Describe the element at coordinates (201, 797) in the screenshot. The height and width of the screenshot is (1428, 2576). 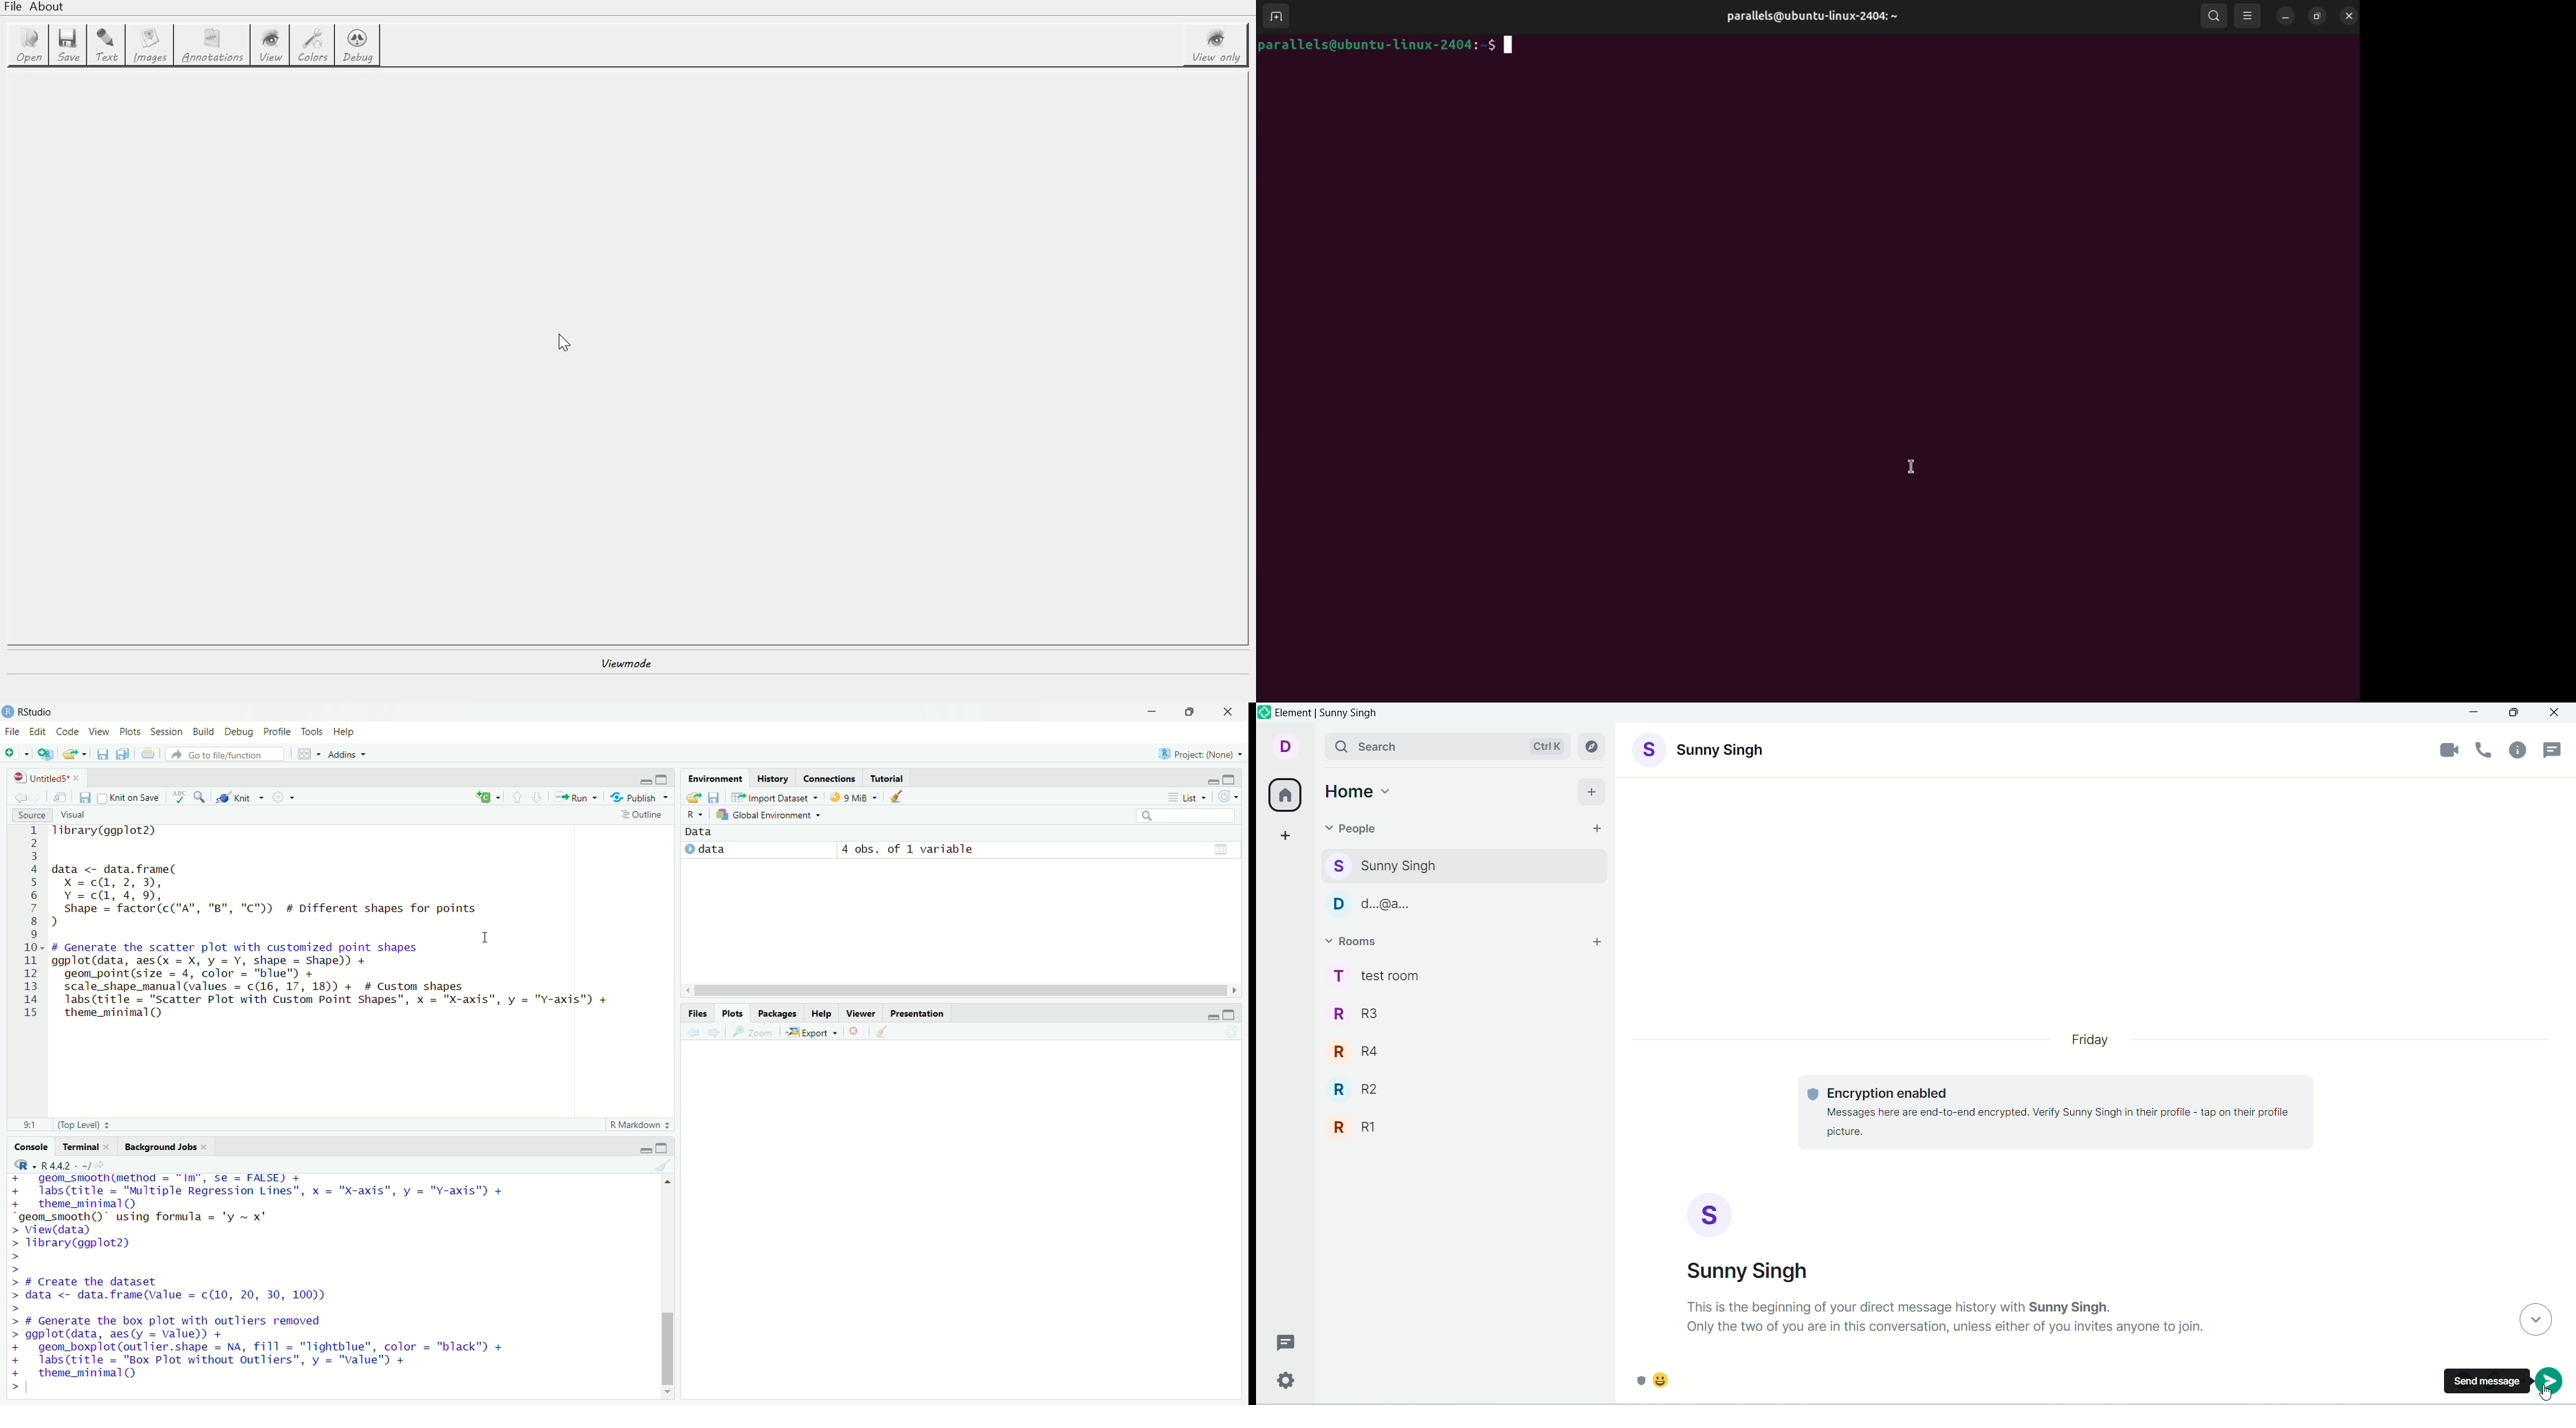
I see `Find/Replace` at that location.